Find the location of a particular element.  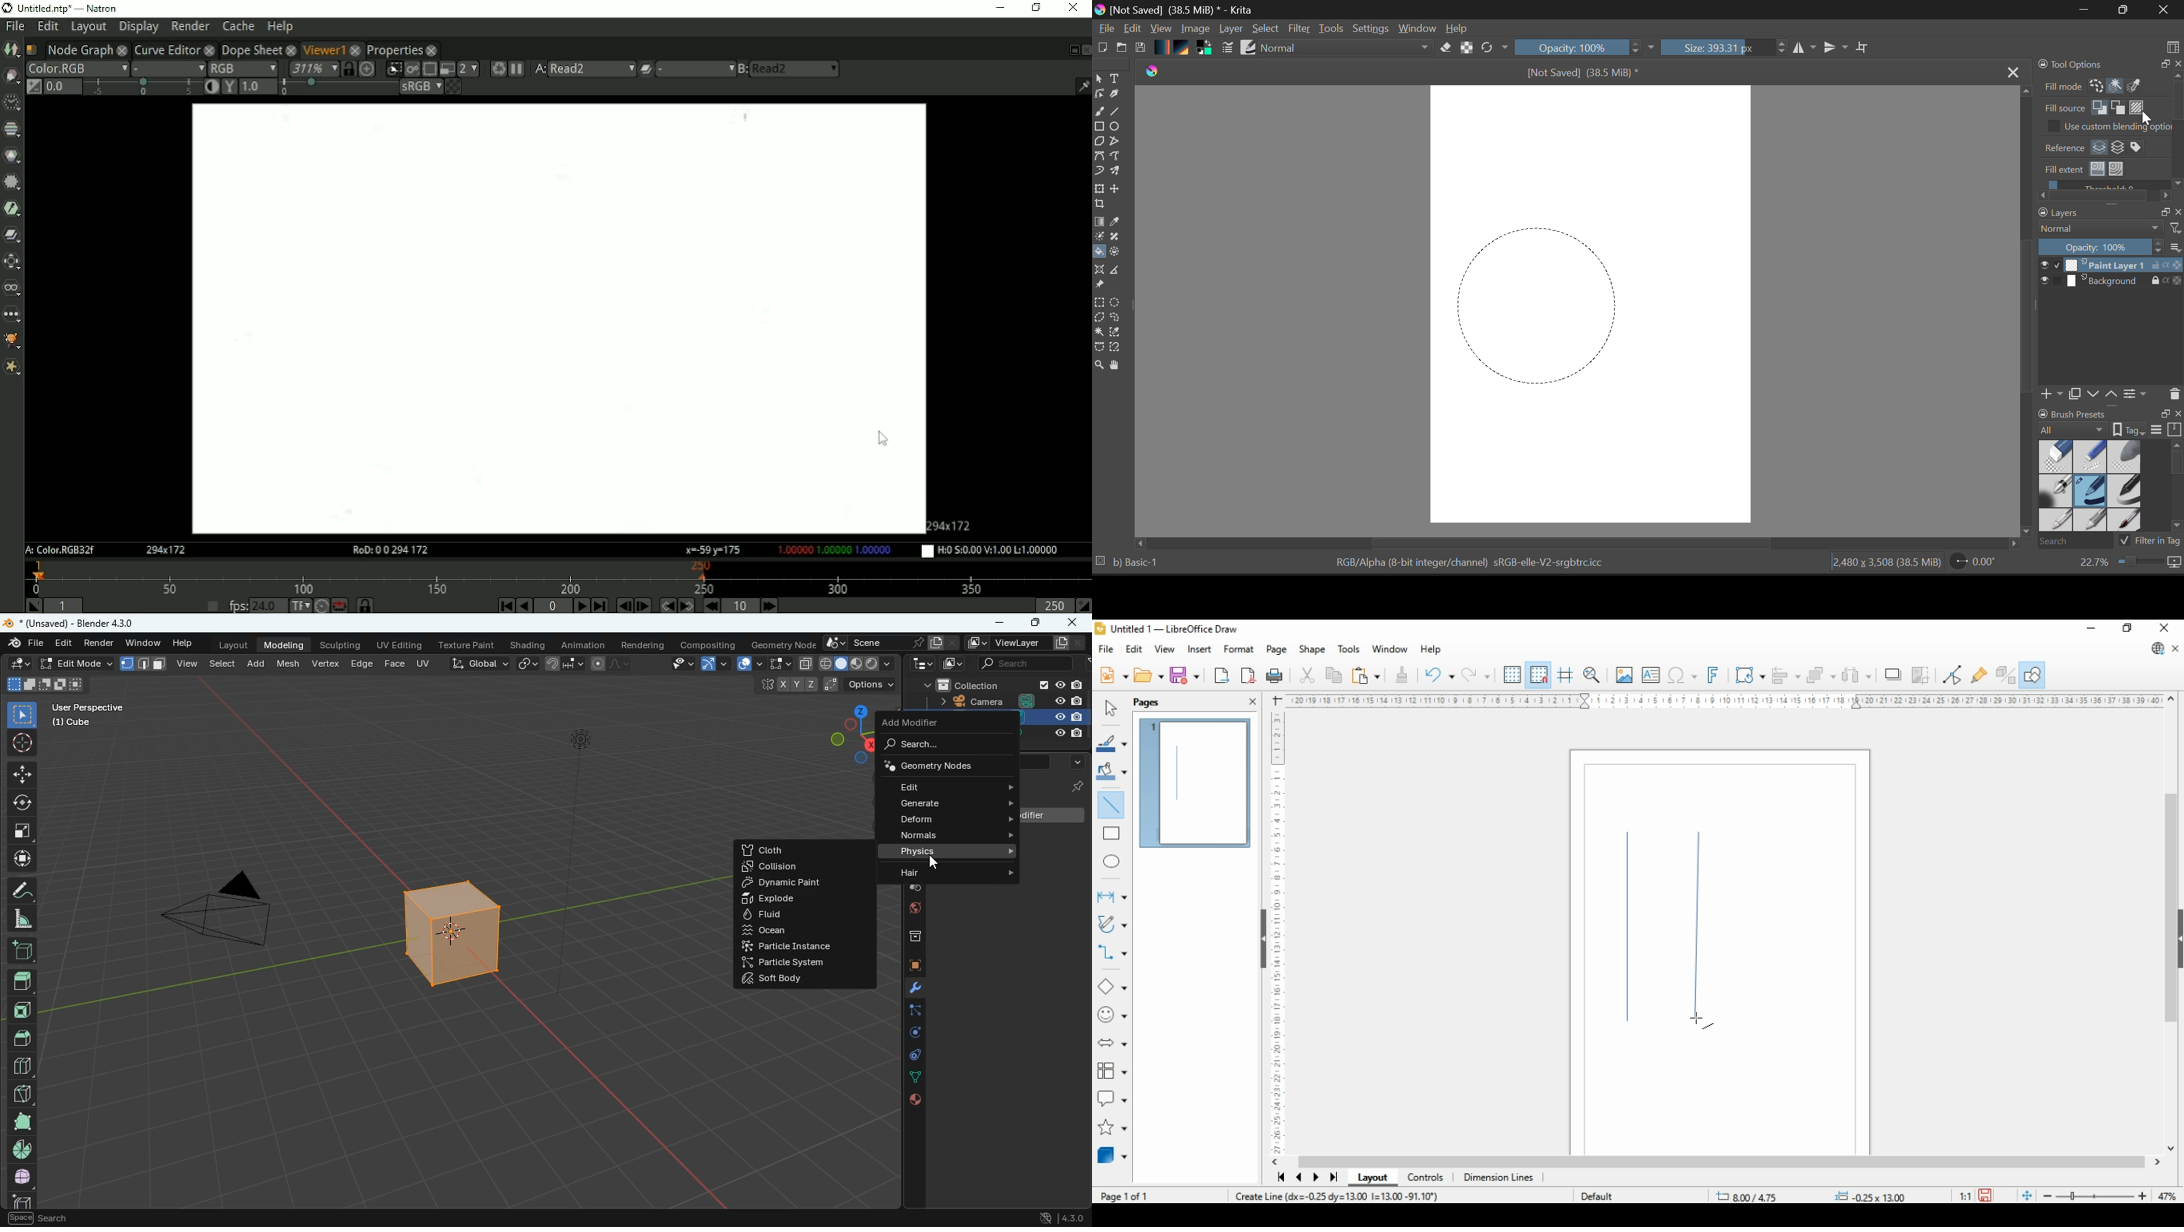

Scroll Bar is located at coordinates (1582, 543).